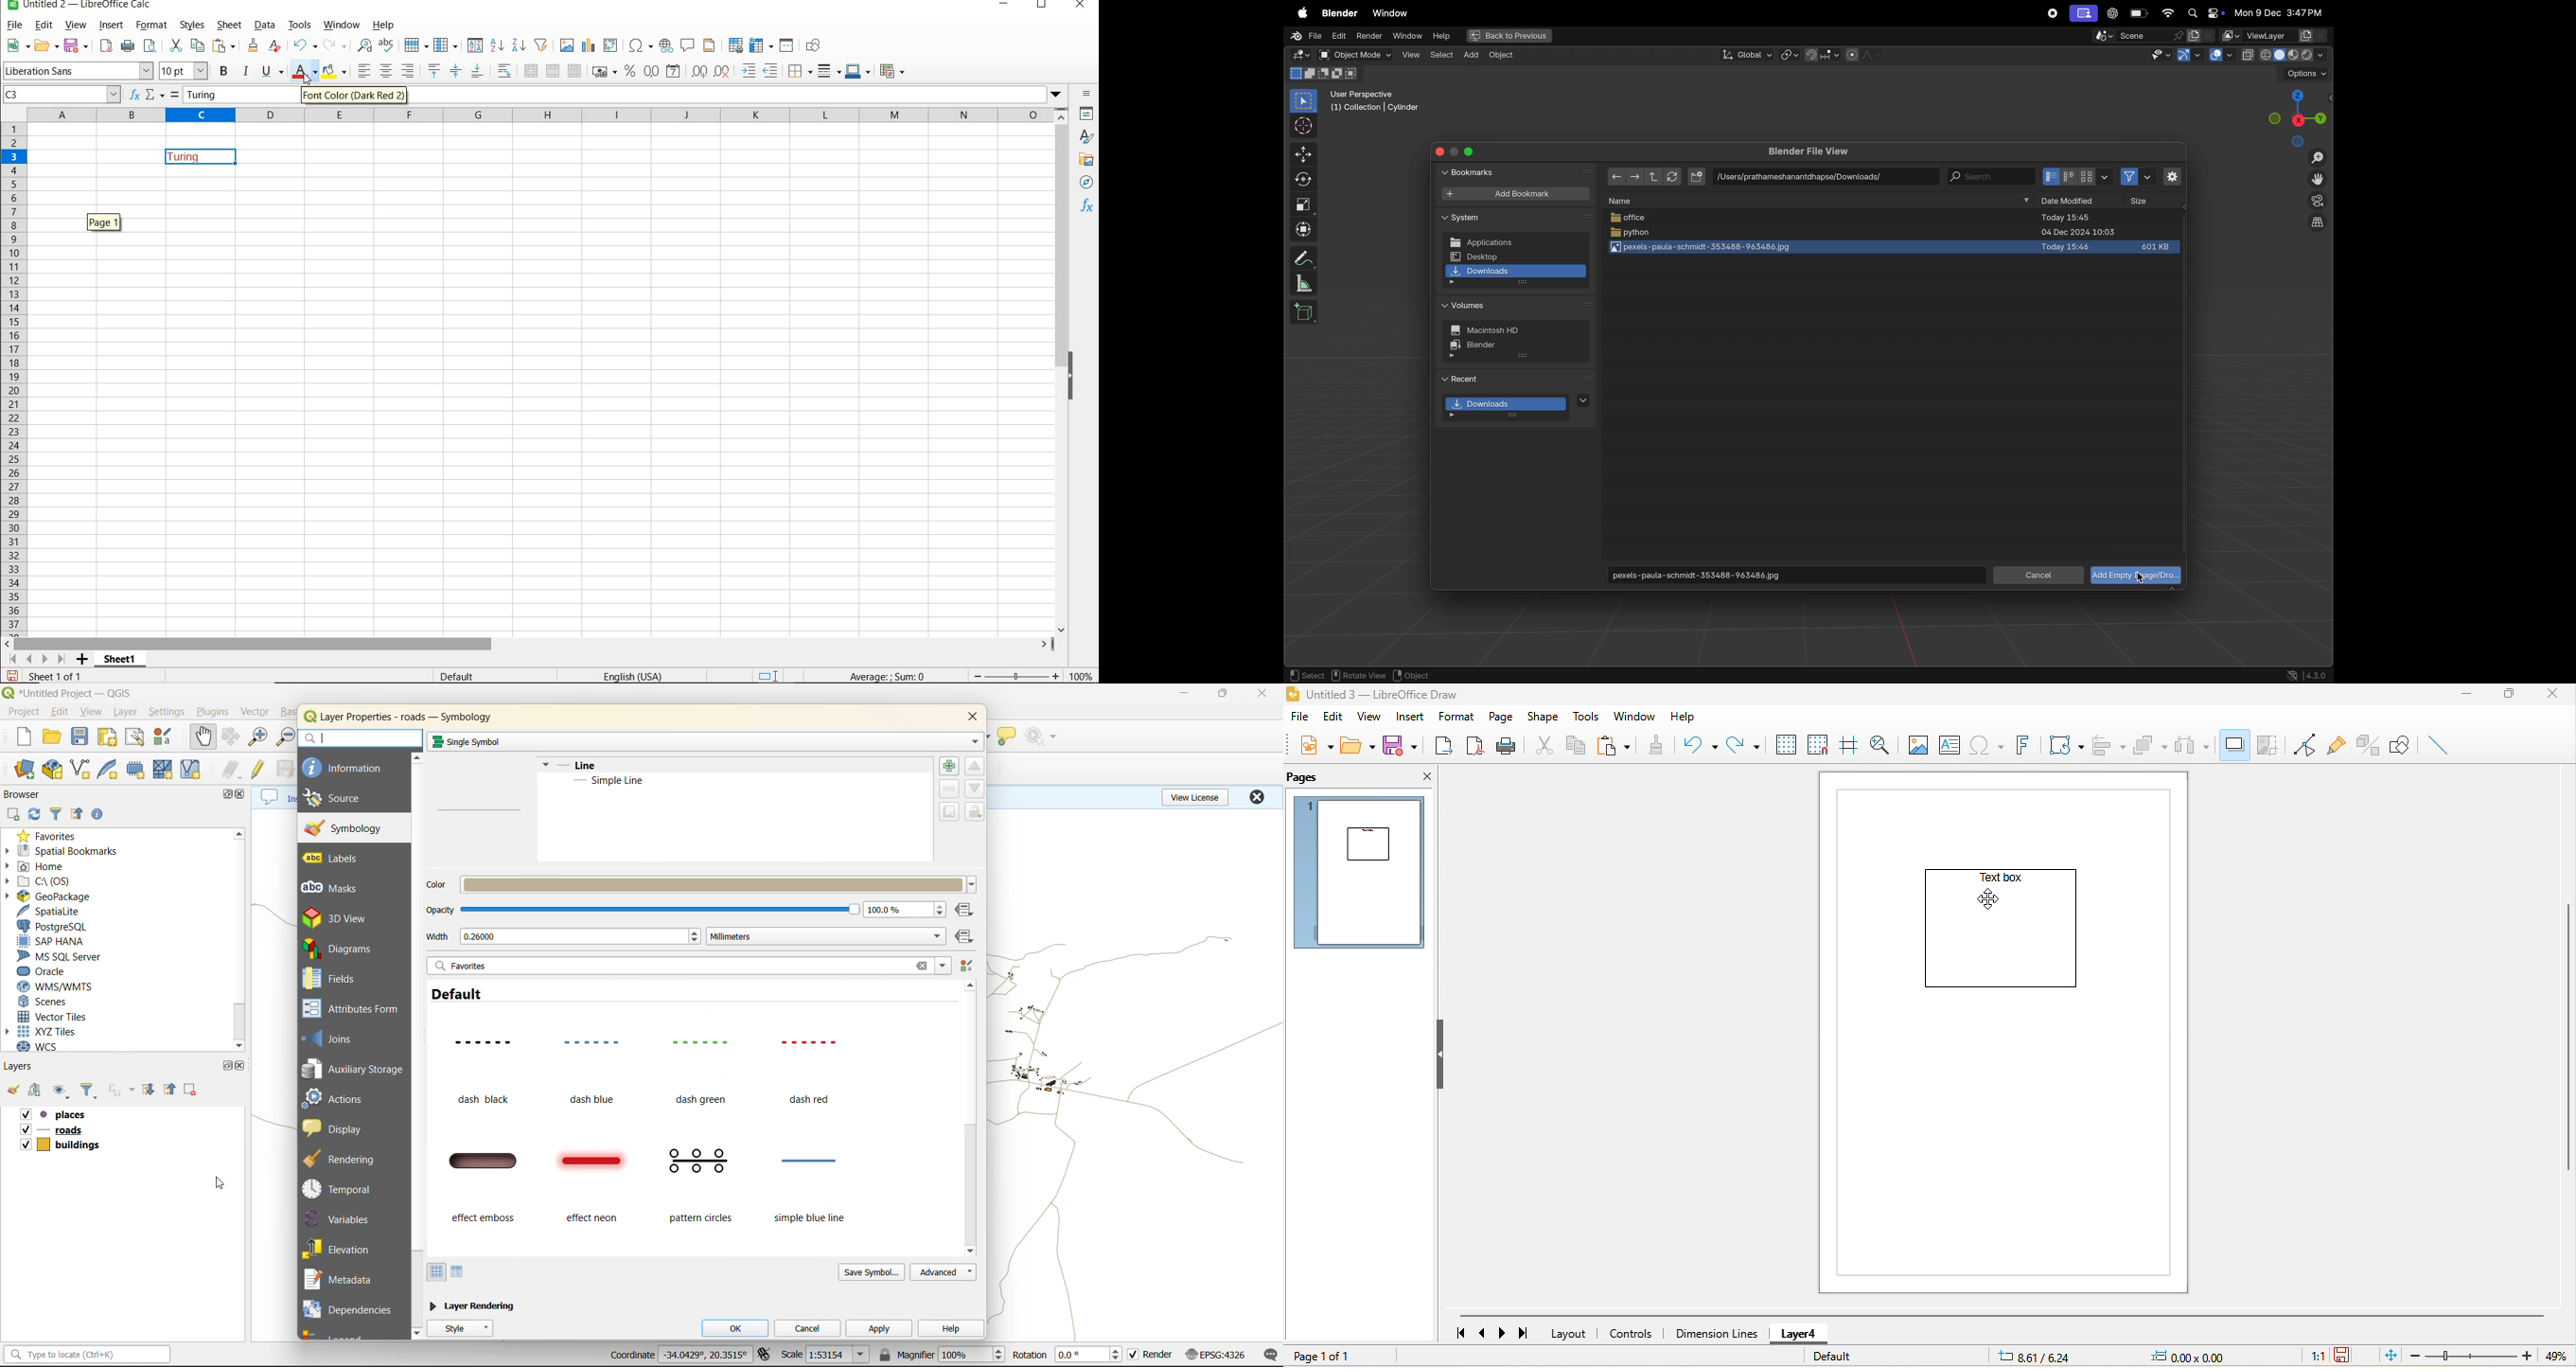 The image size is (2576, 1372). I want to click on controls, so click(1632, 1335).